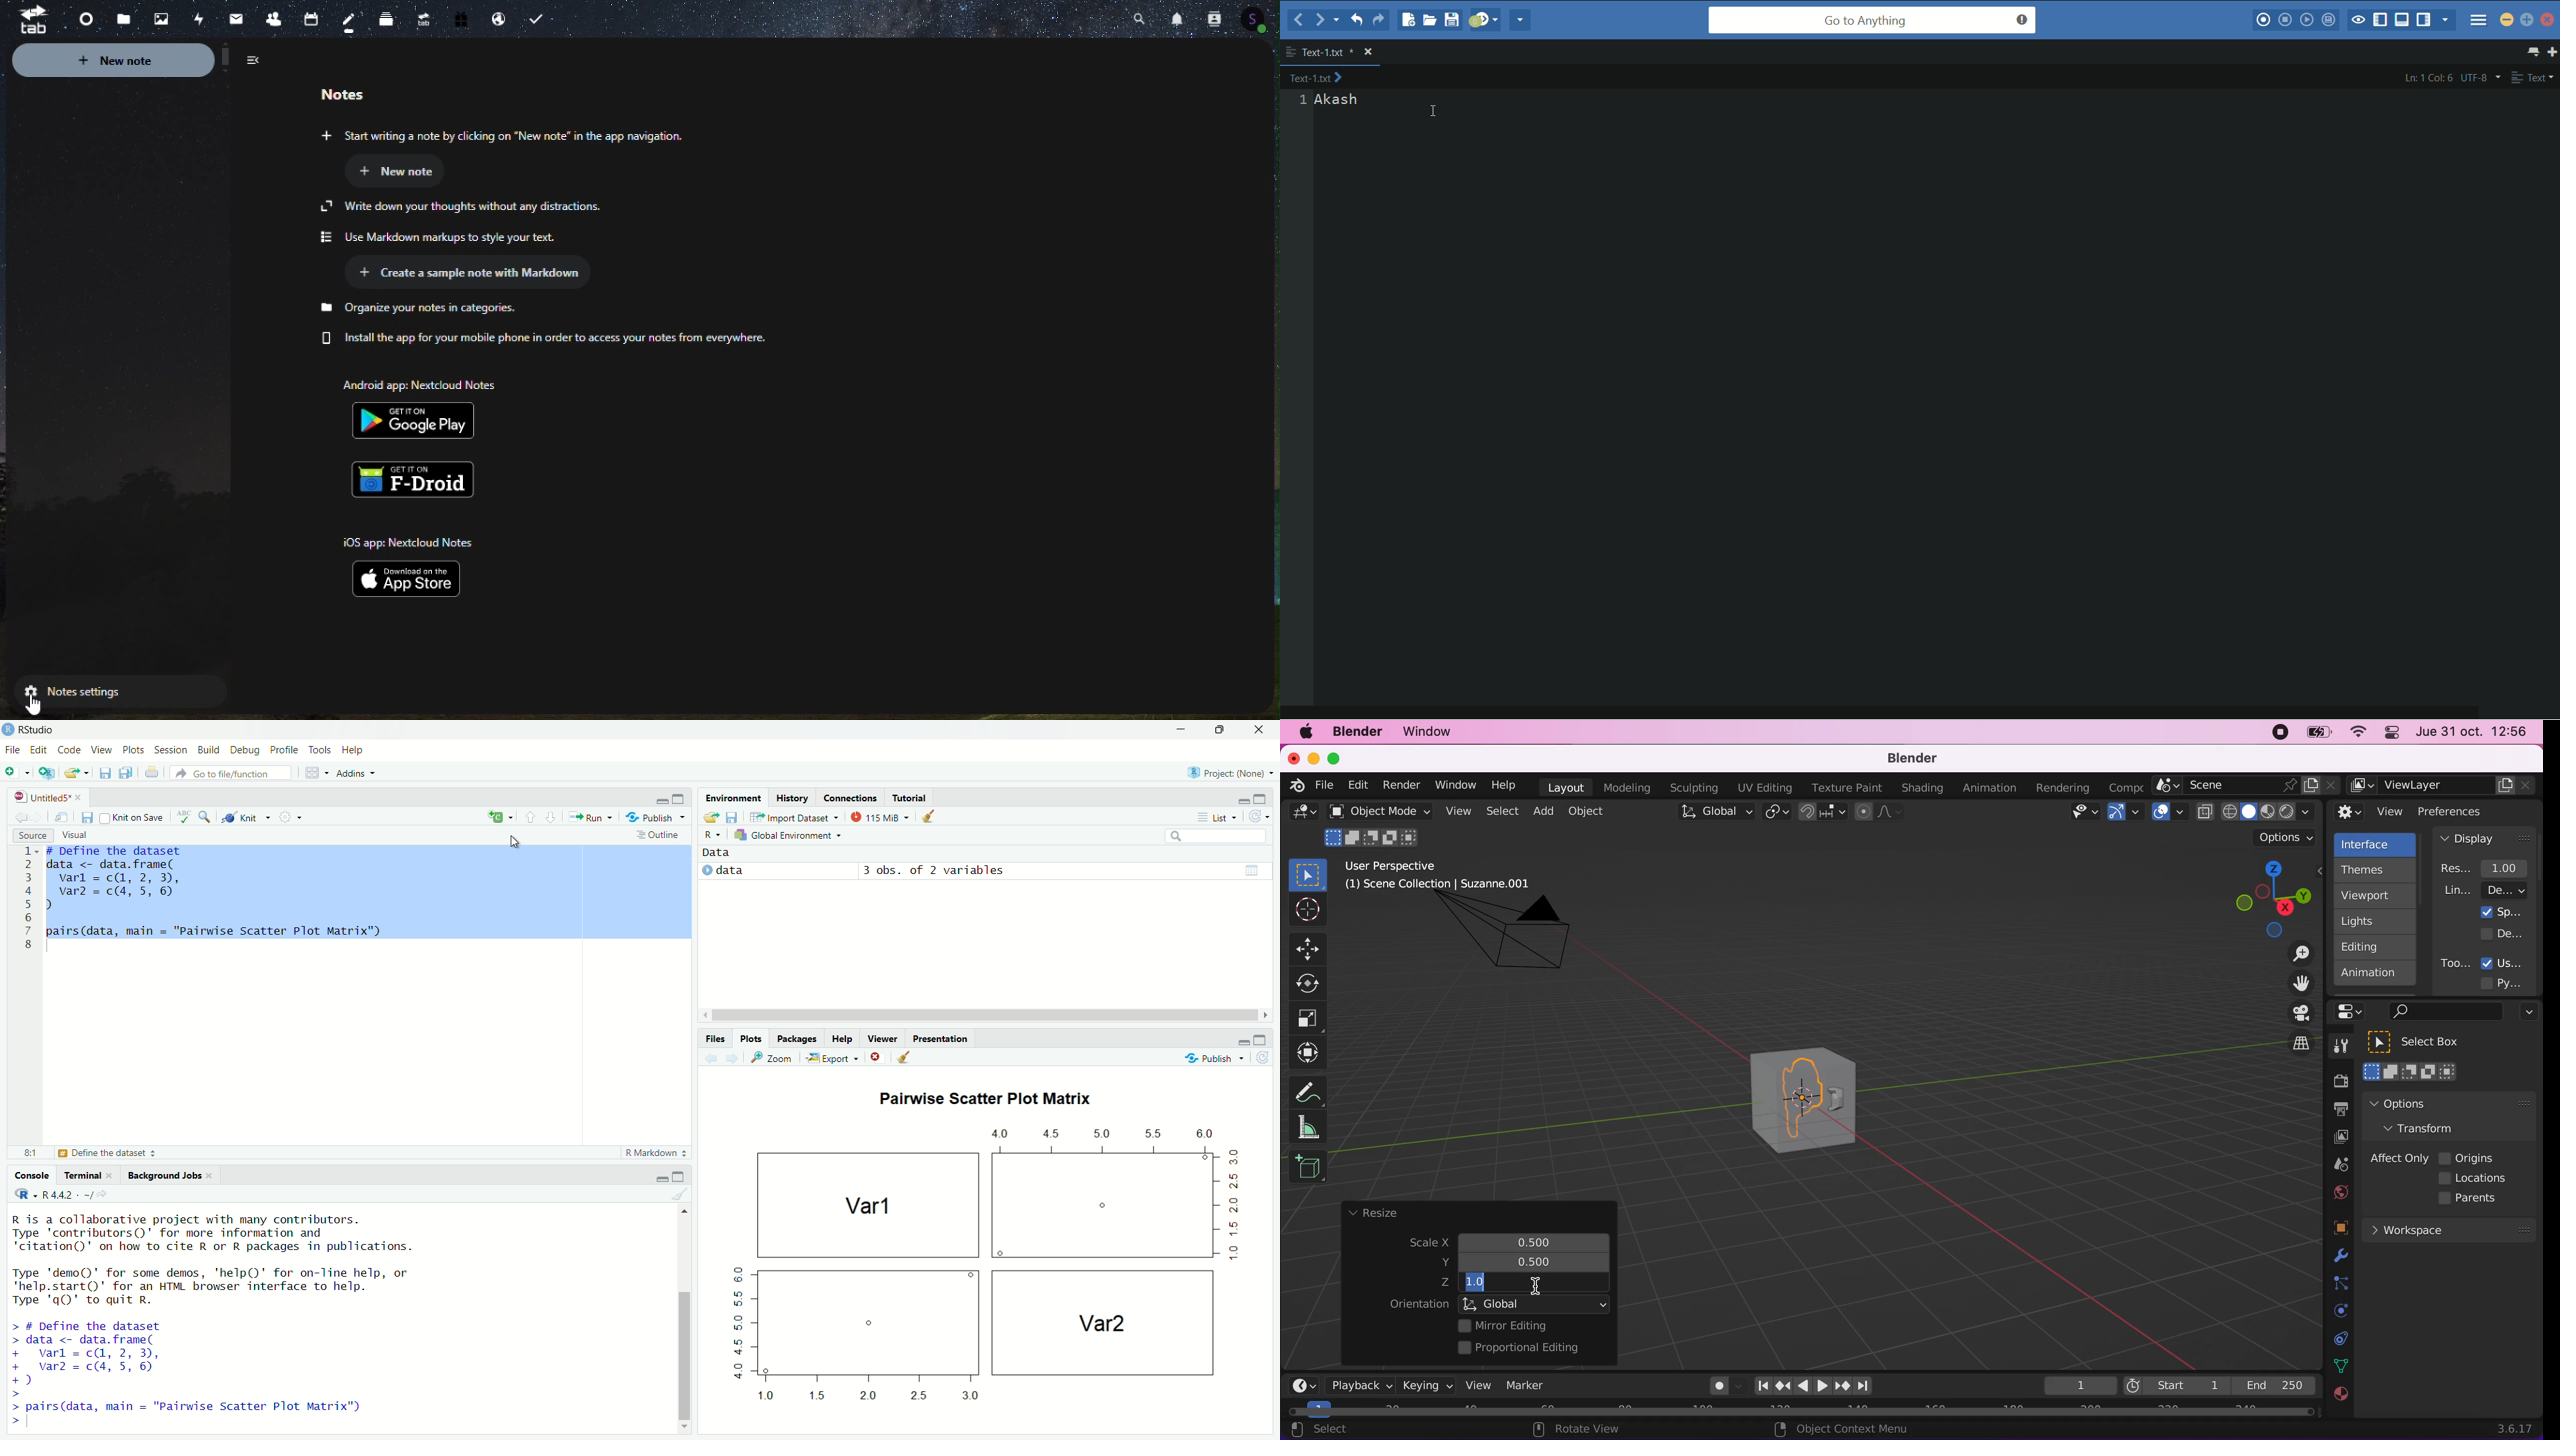 Image resolution: width=2576 pixels, height=1456 pixels. What do you see at coordinates (104, 1192) in the screenshot?
I see `View the current working directory` at bounding box center [104, 1192].